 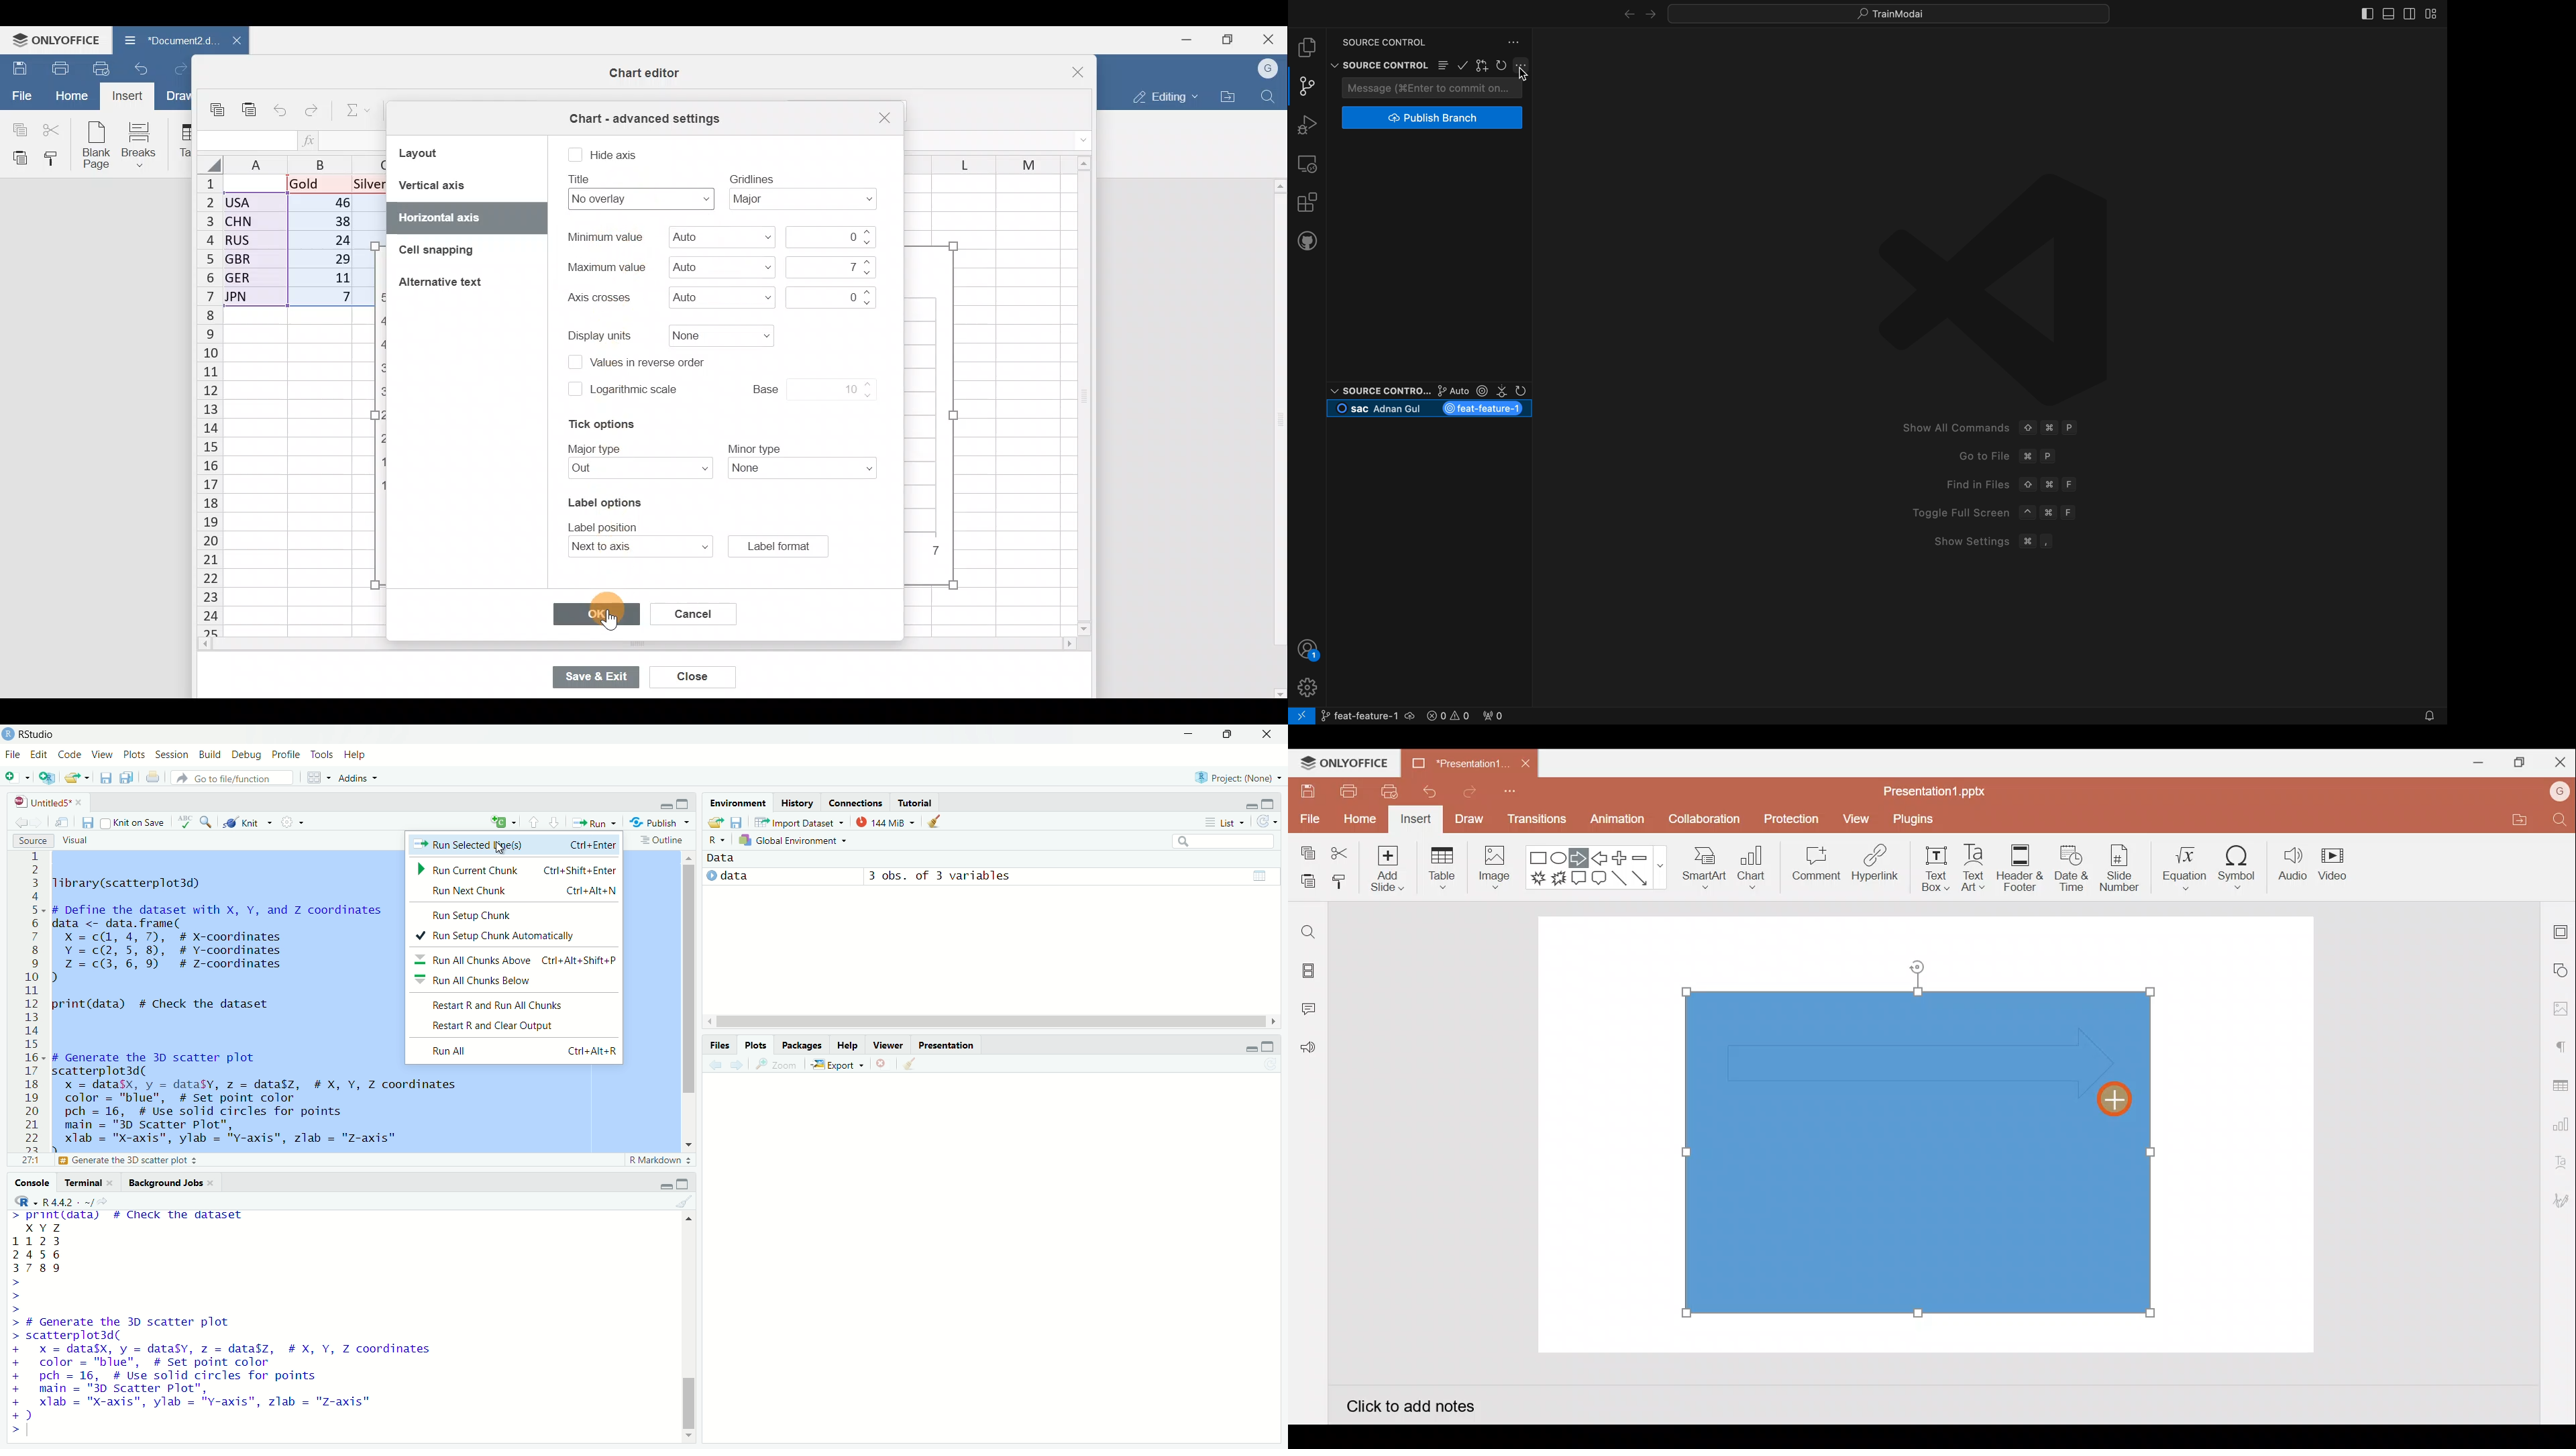 I want to click on save workspace as, so click(x=739, y=823).